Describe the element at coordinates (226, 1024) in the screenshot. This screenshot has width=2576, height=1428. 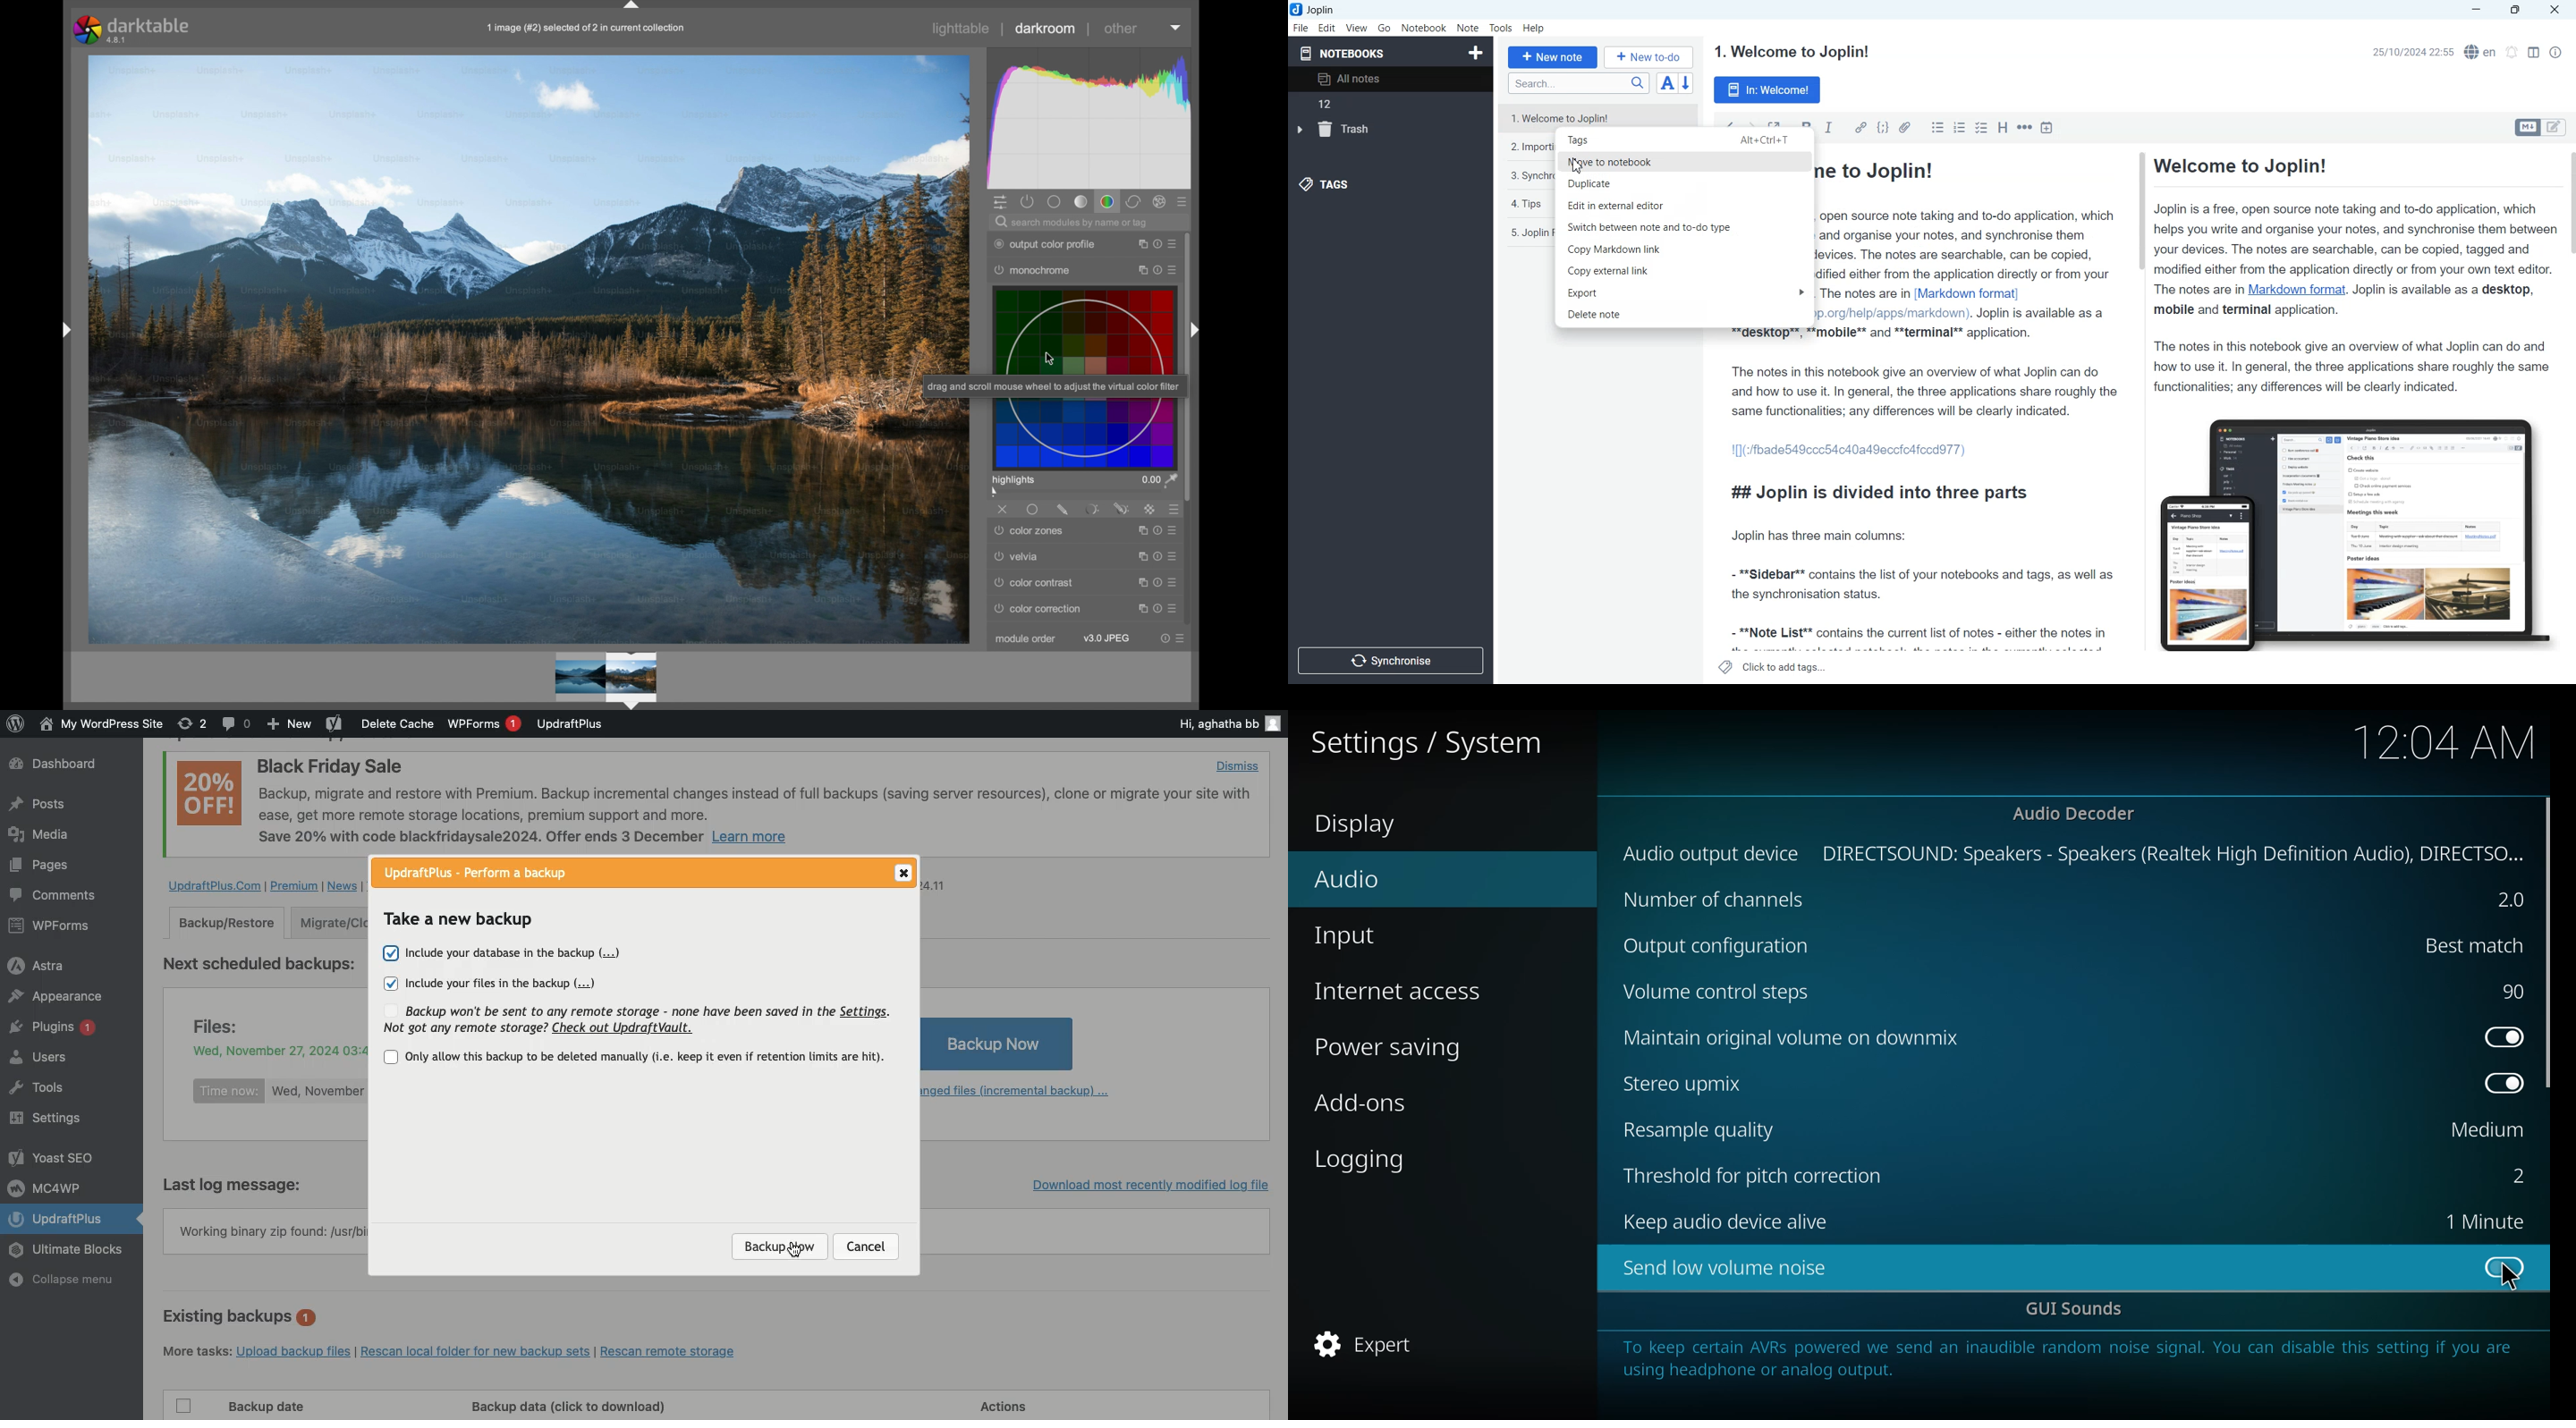
I see `Files:` at that location.